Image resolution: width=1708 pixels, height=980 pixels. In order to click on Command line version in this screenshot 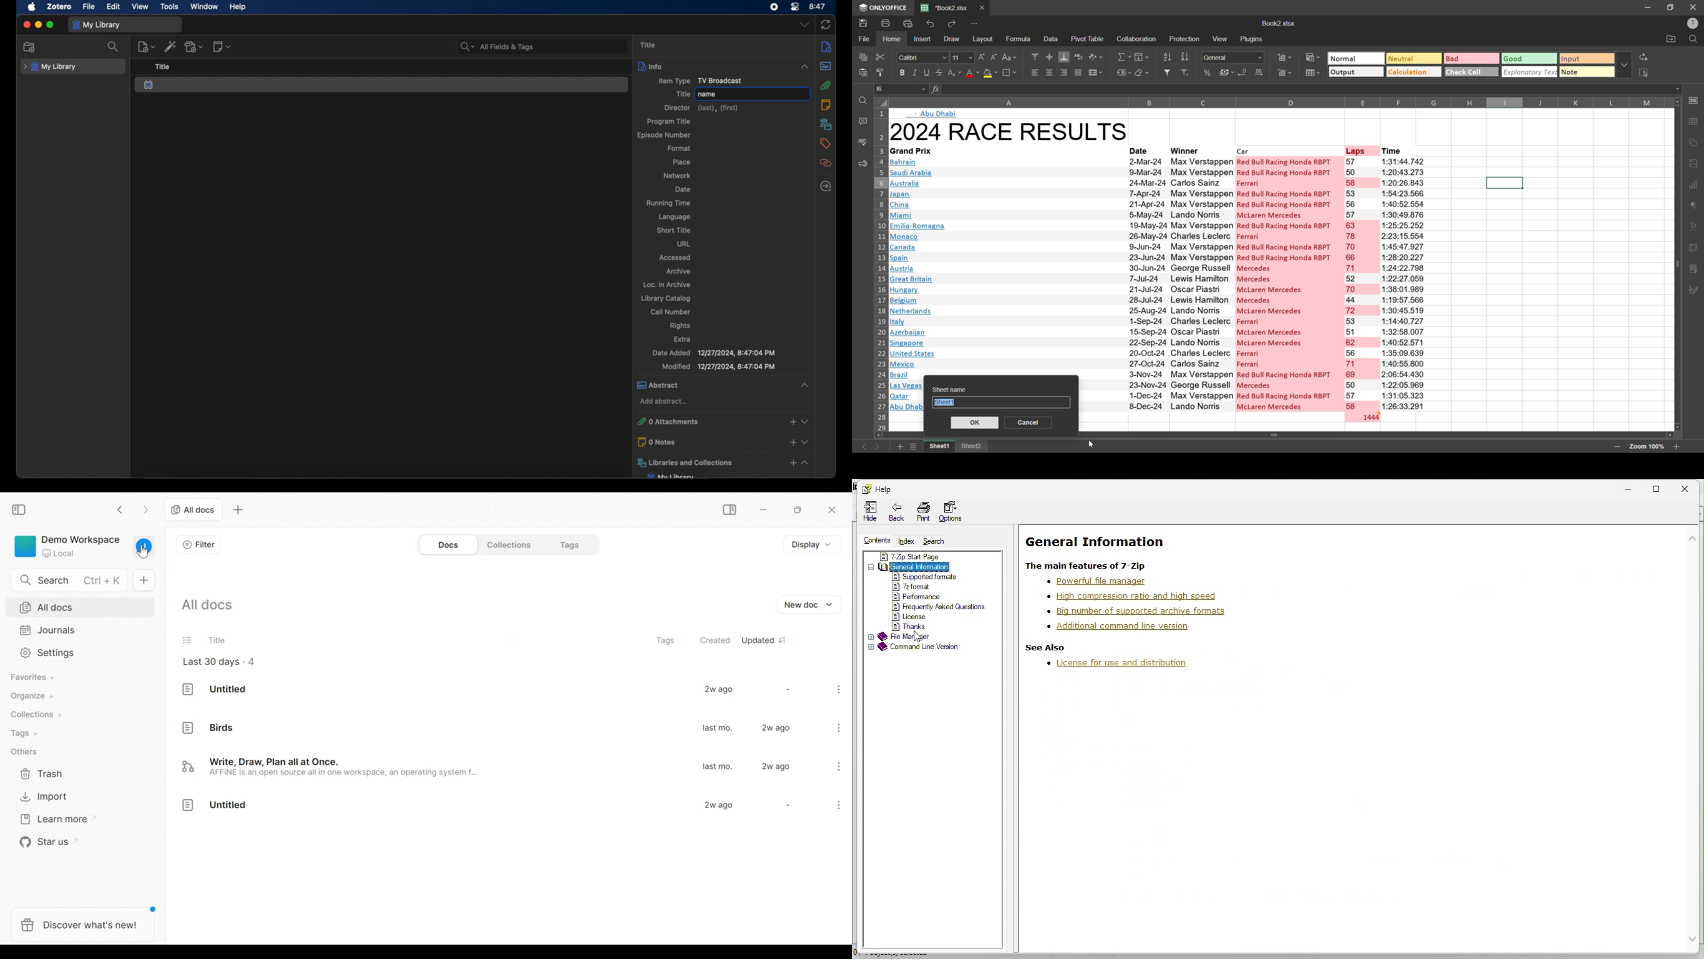, I will do `click(914, 648)`.